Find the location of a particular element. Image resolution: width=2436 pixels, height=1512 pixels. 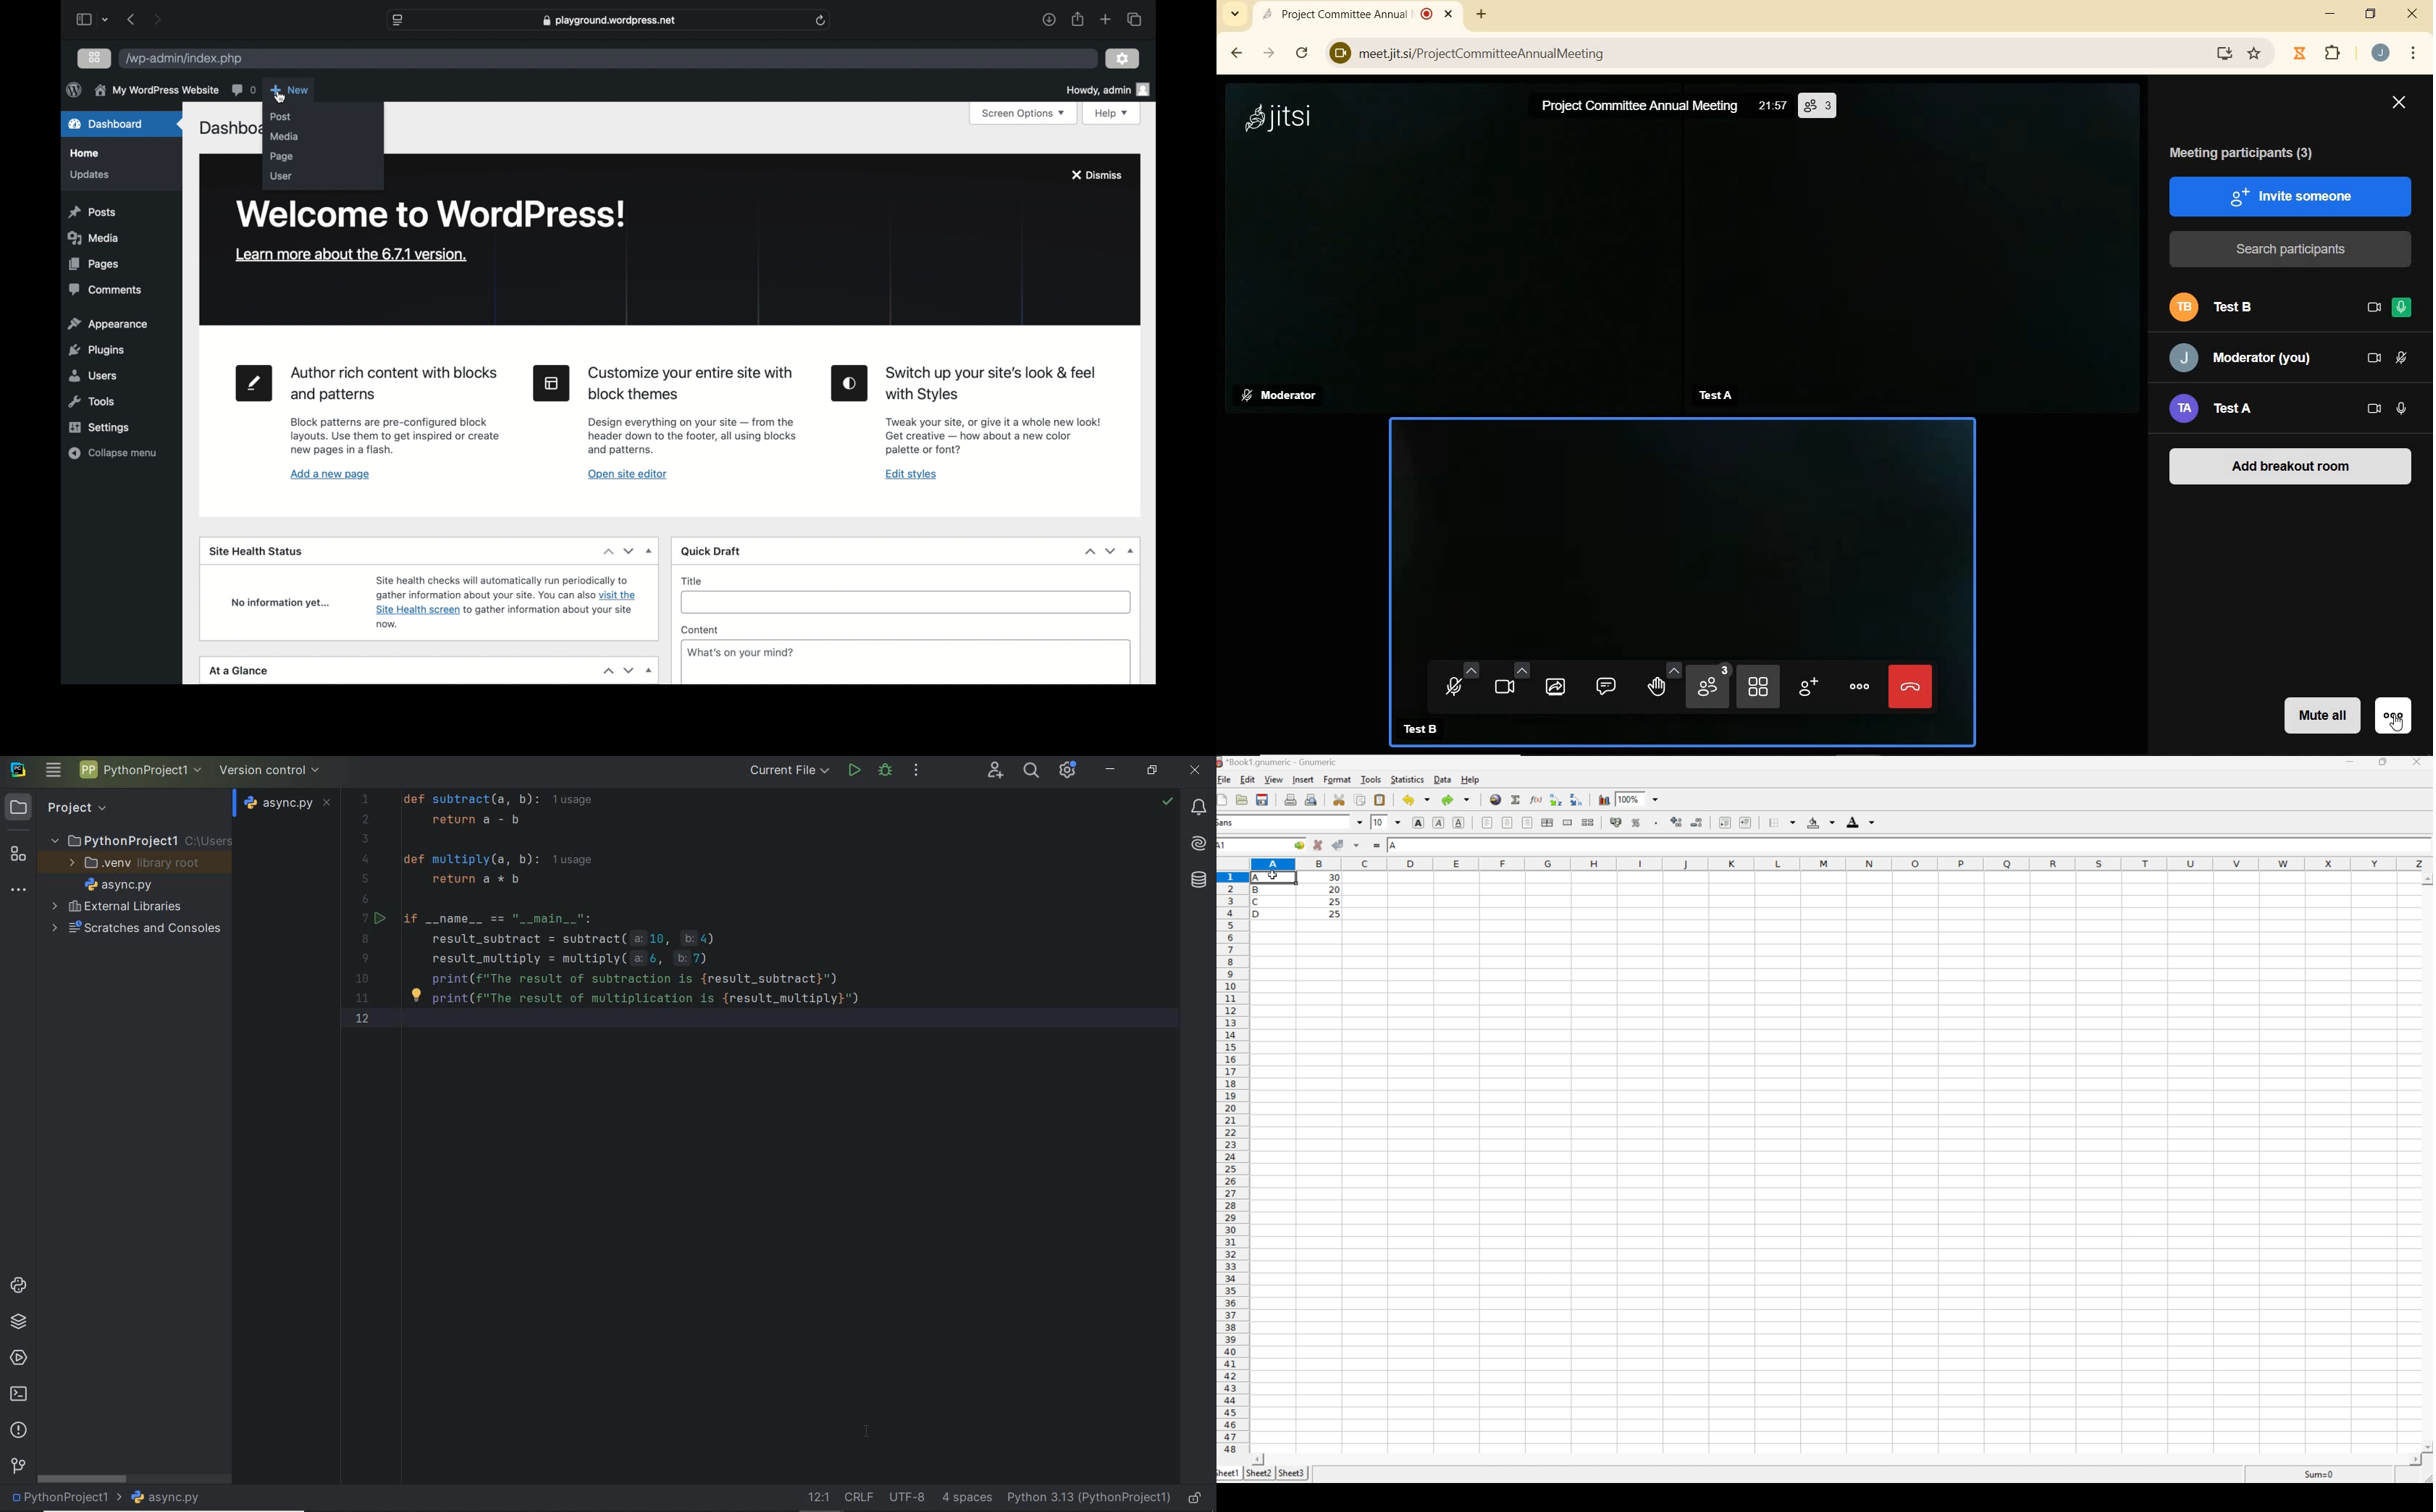

Foreground is located at coordinates (1862, 821).